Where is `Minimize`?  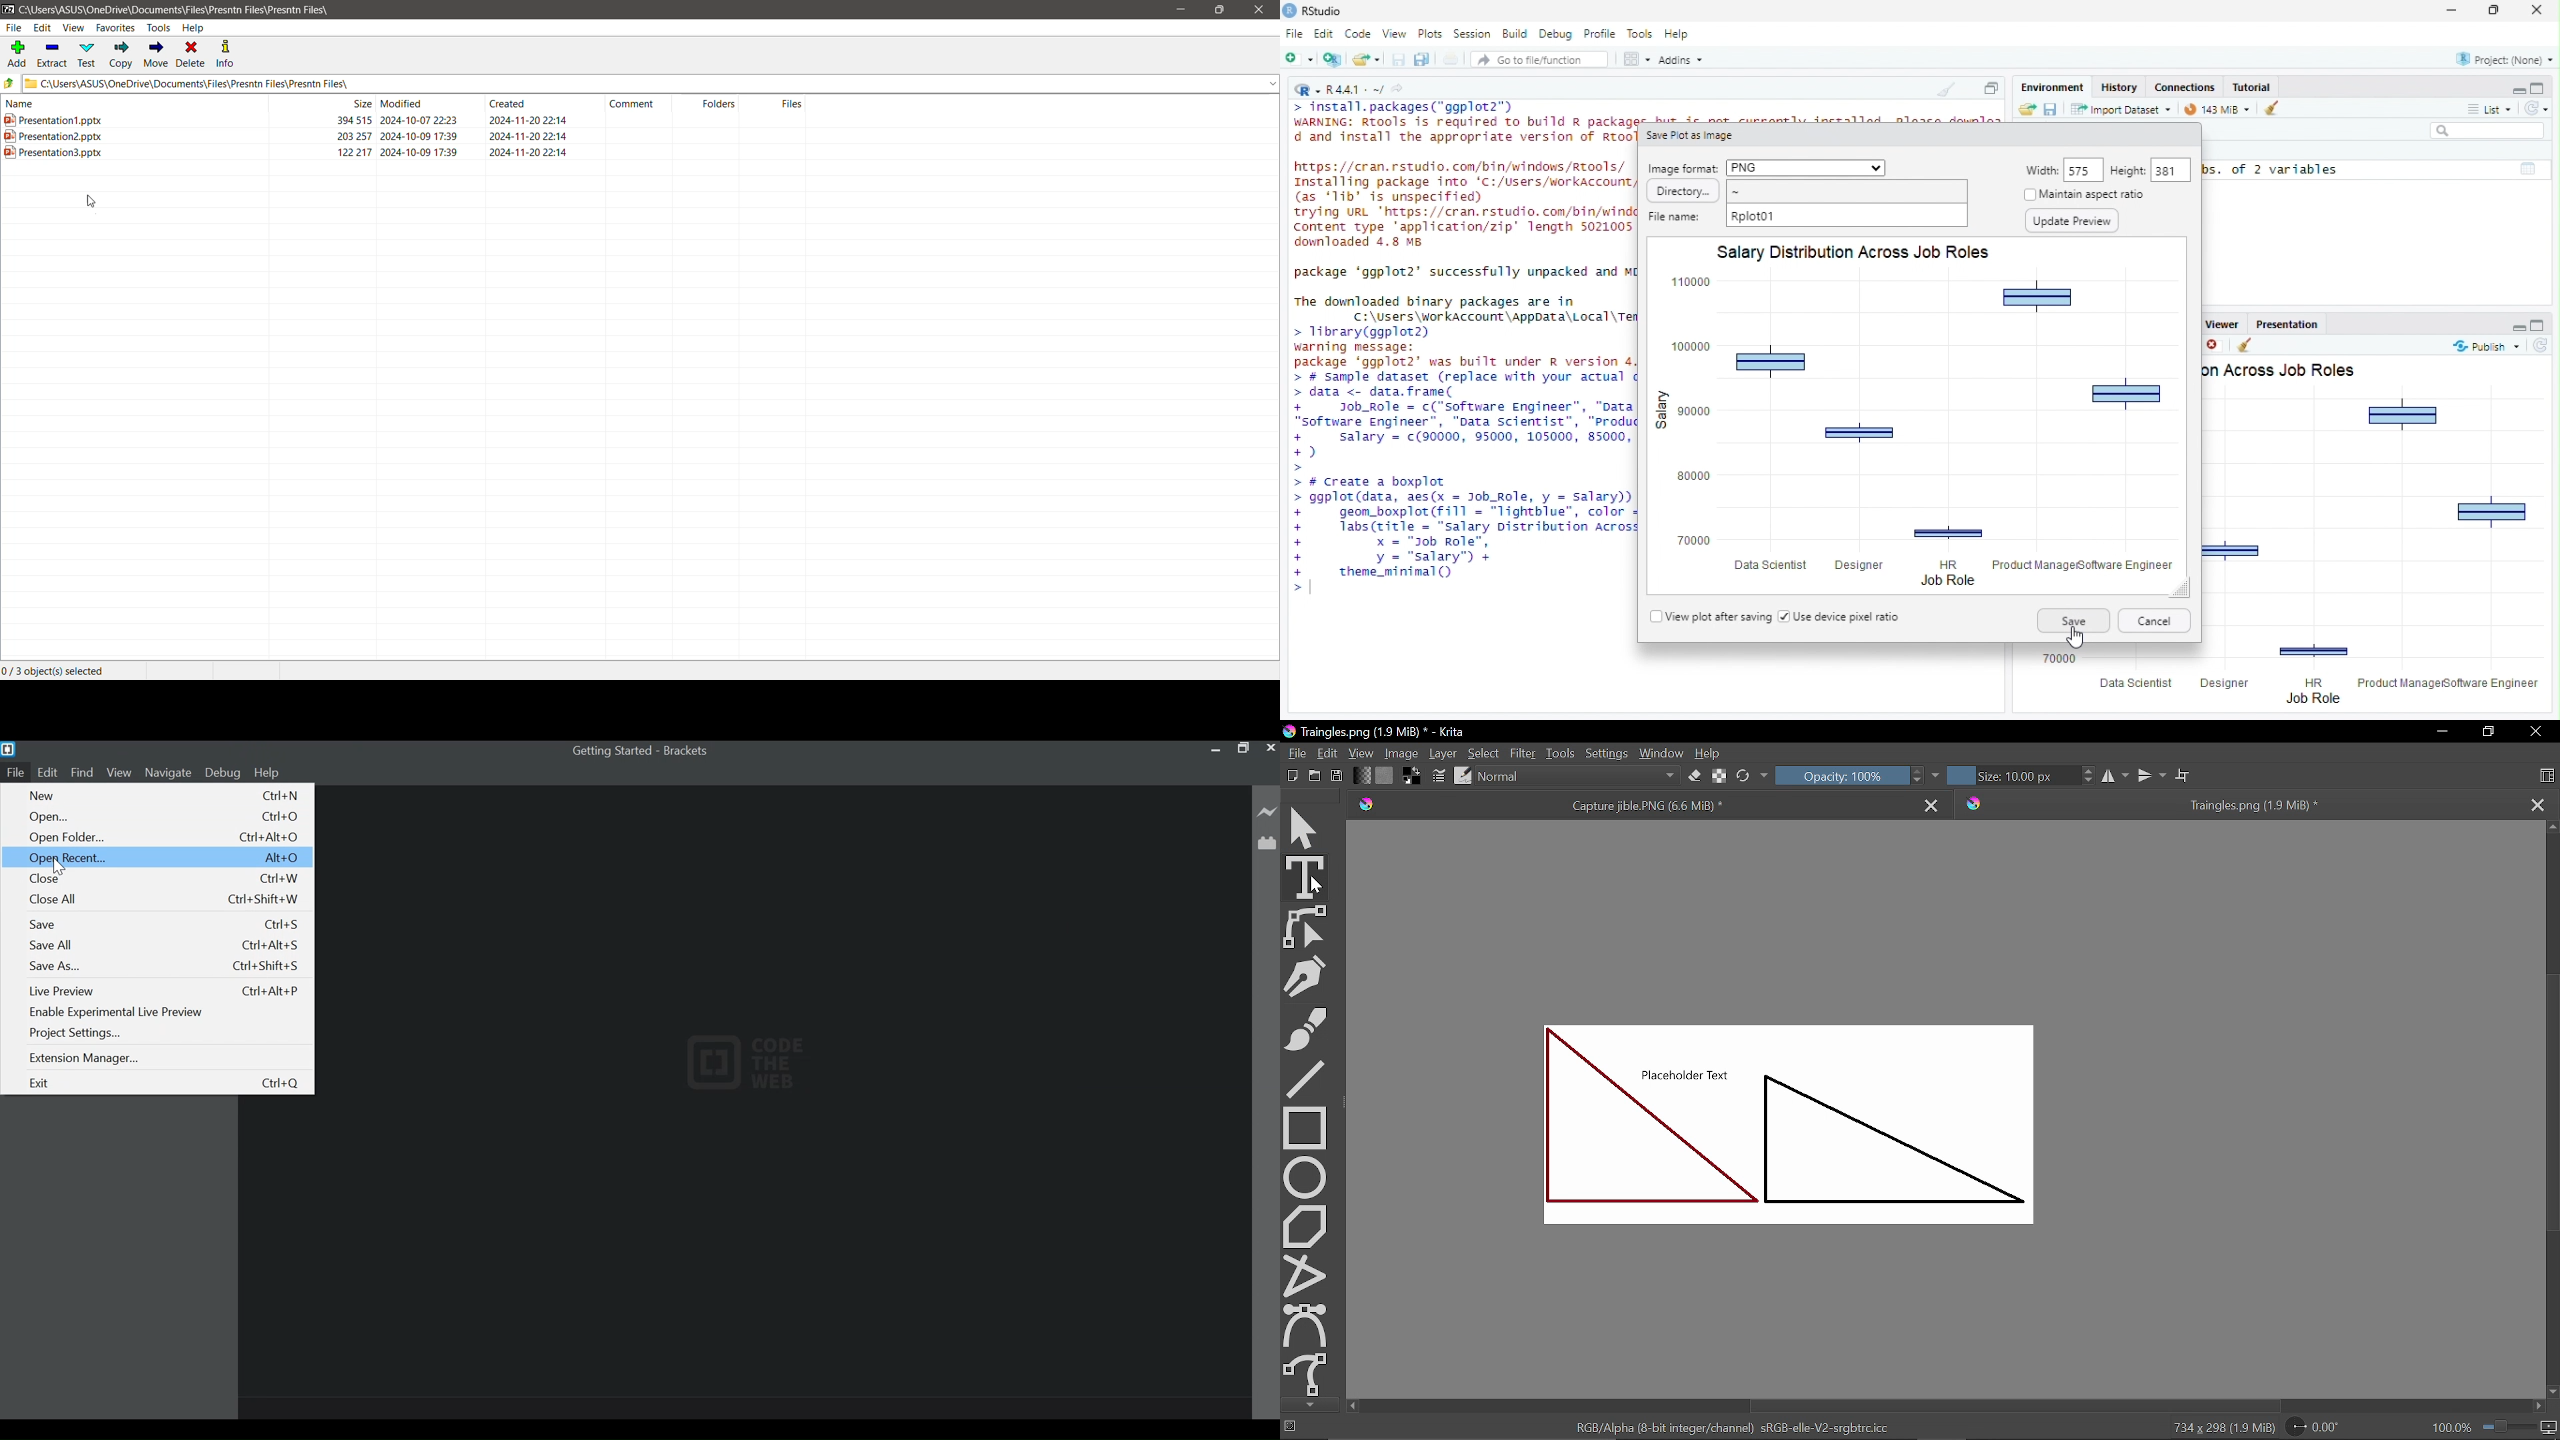
Minimize is located at coordinates (2513, 87).